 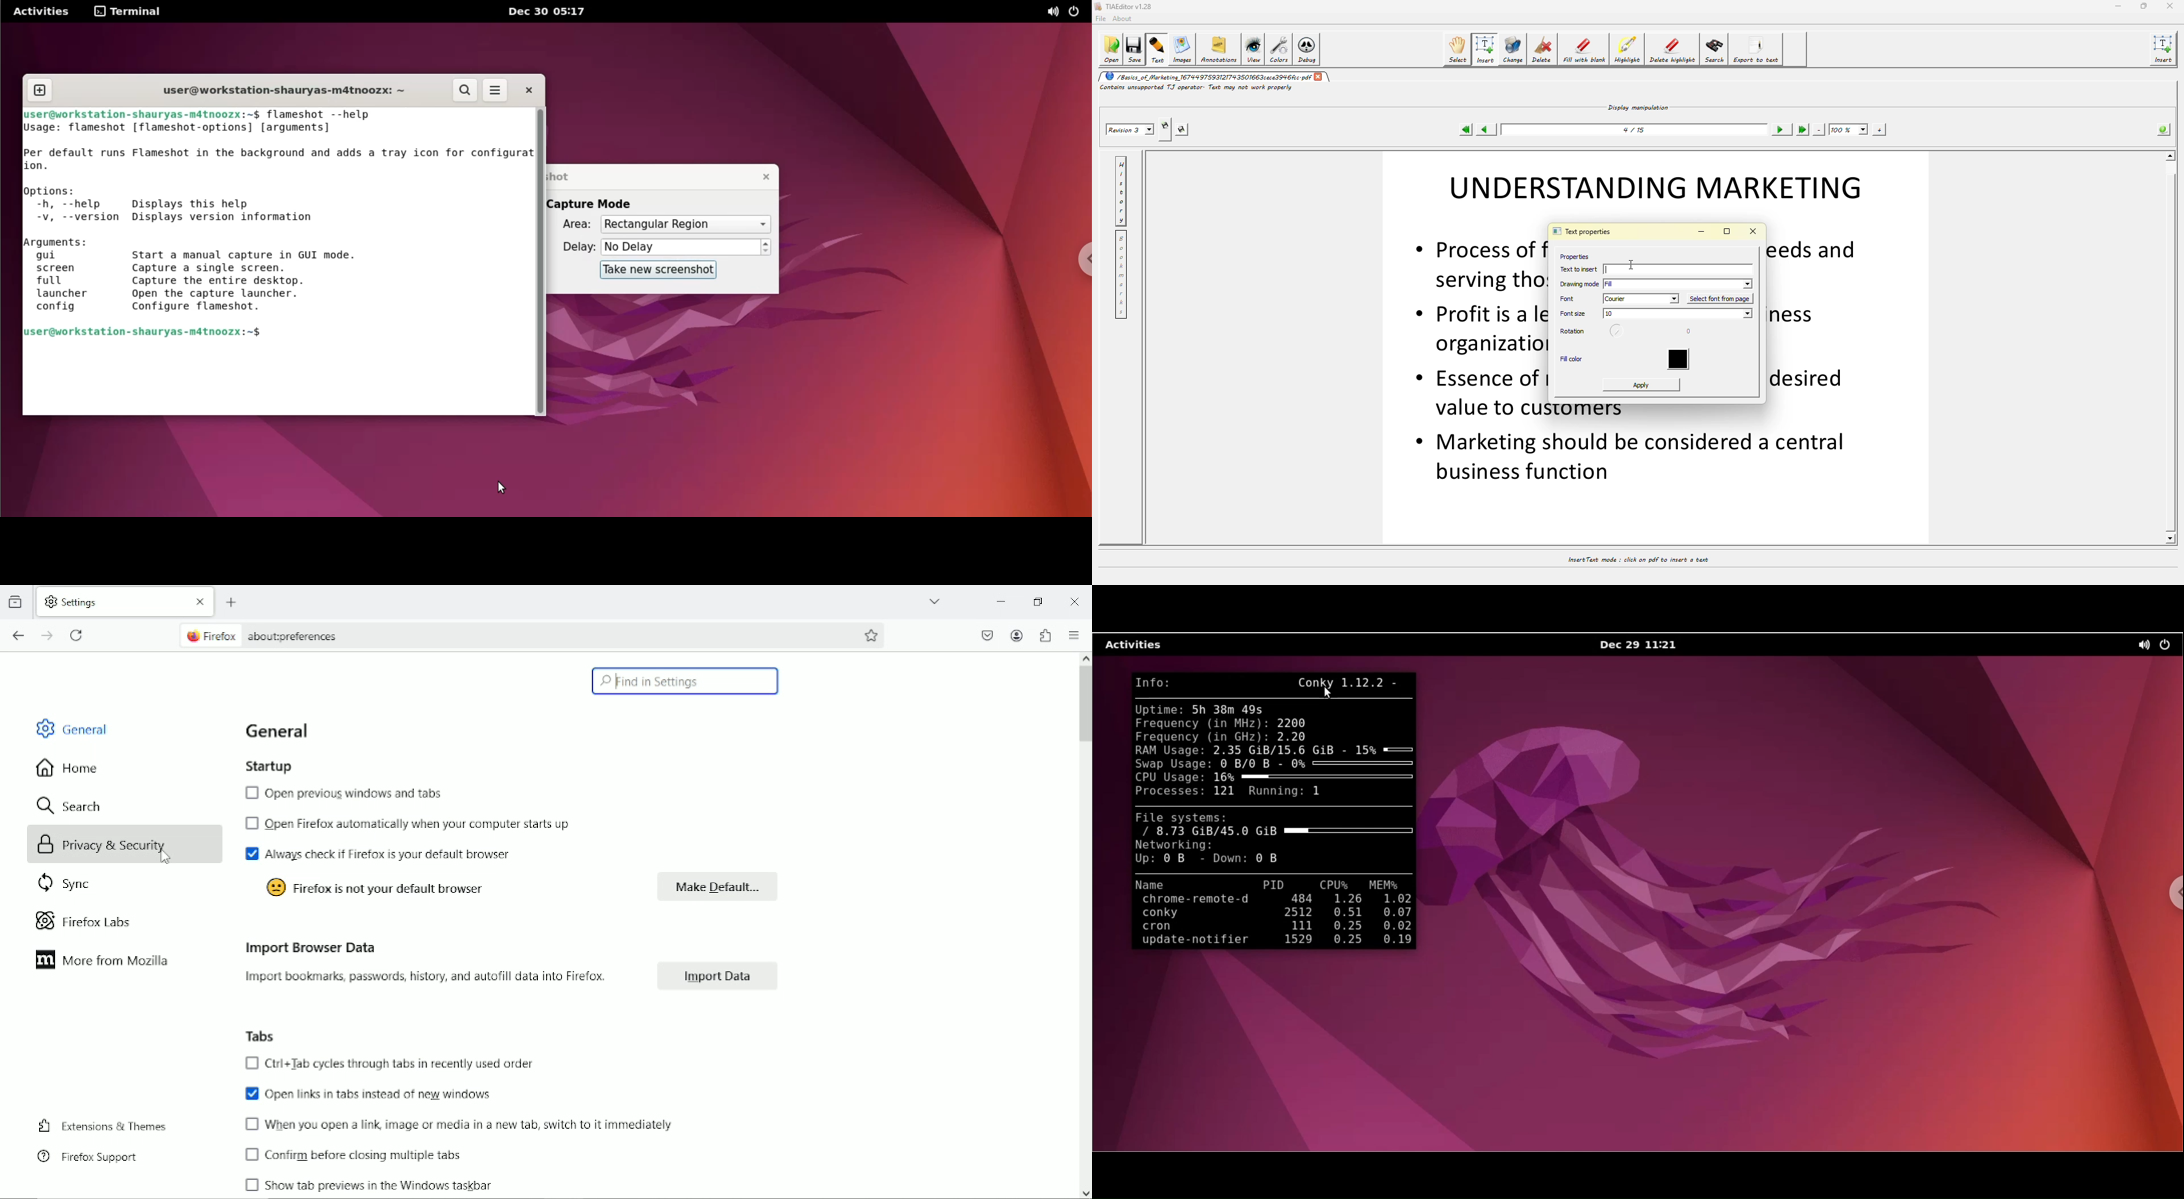 What do you see at coordinates (277, 888) in the screenshot?
I see `emoji` at bounding box center [277, 888].